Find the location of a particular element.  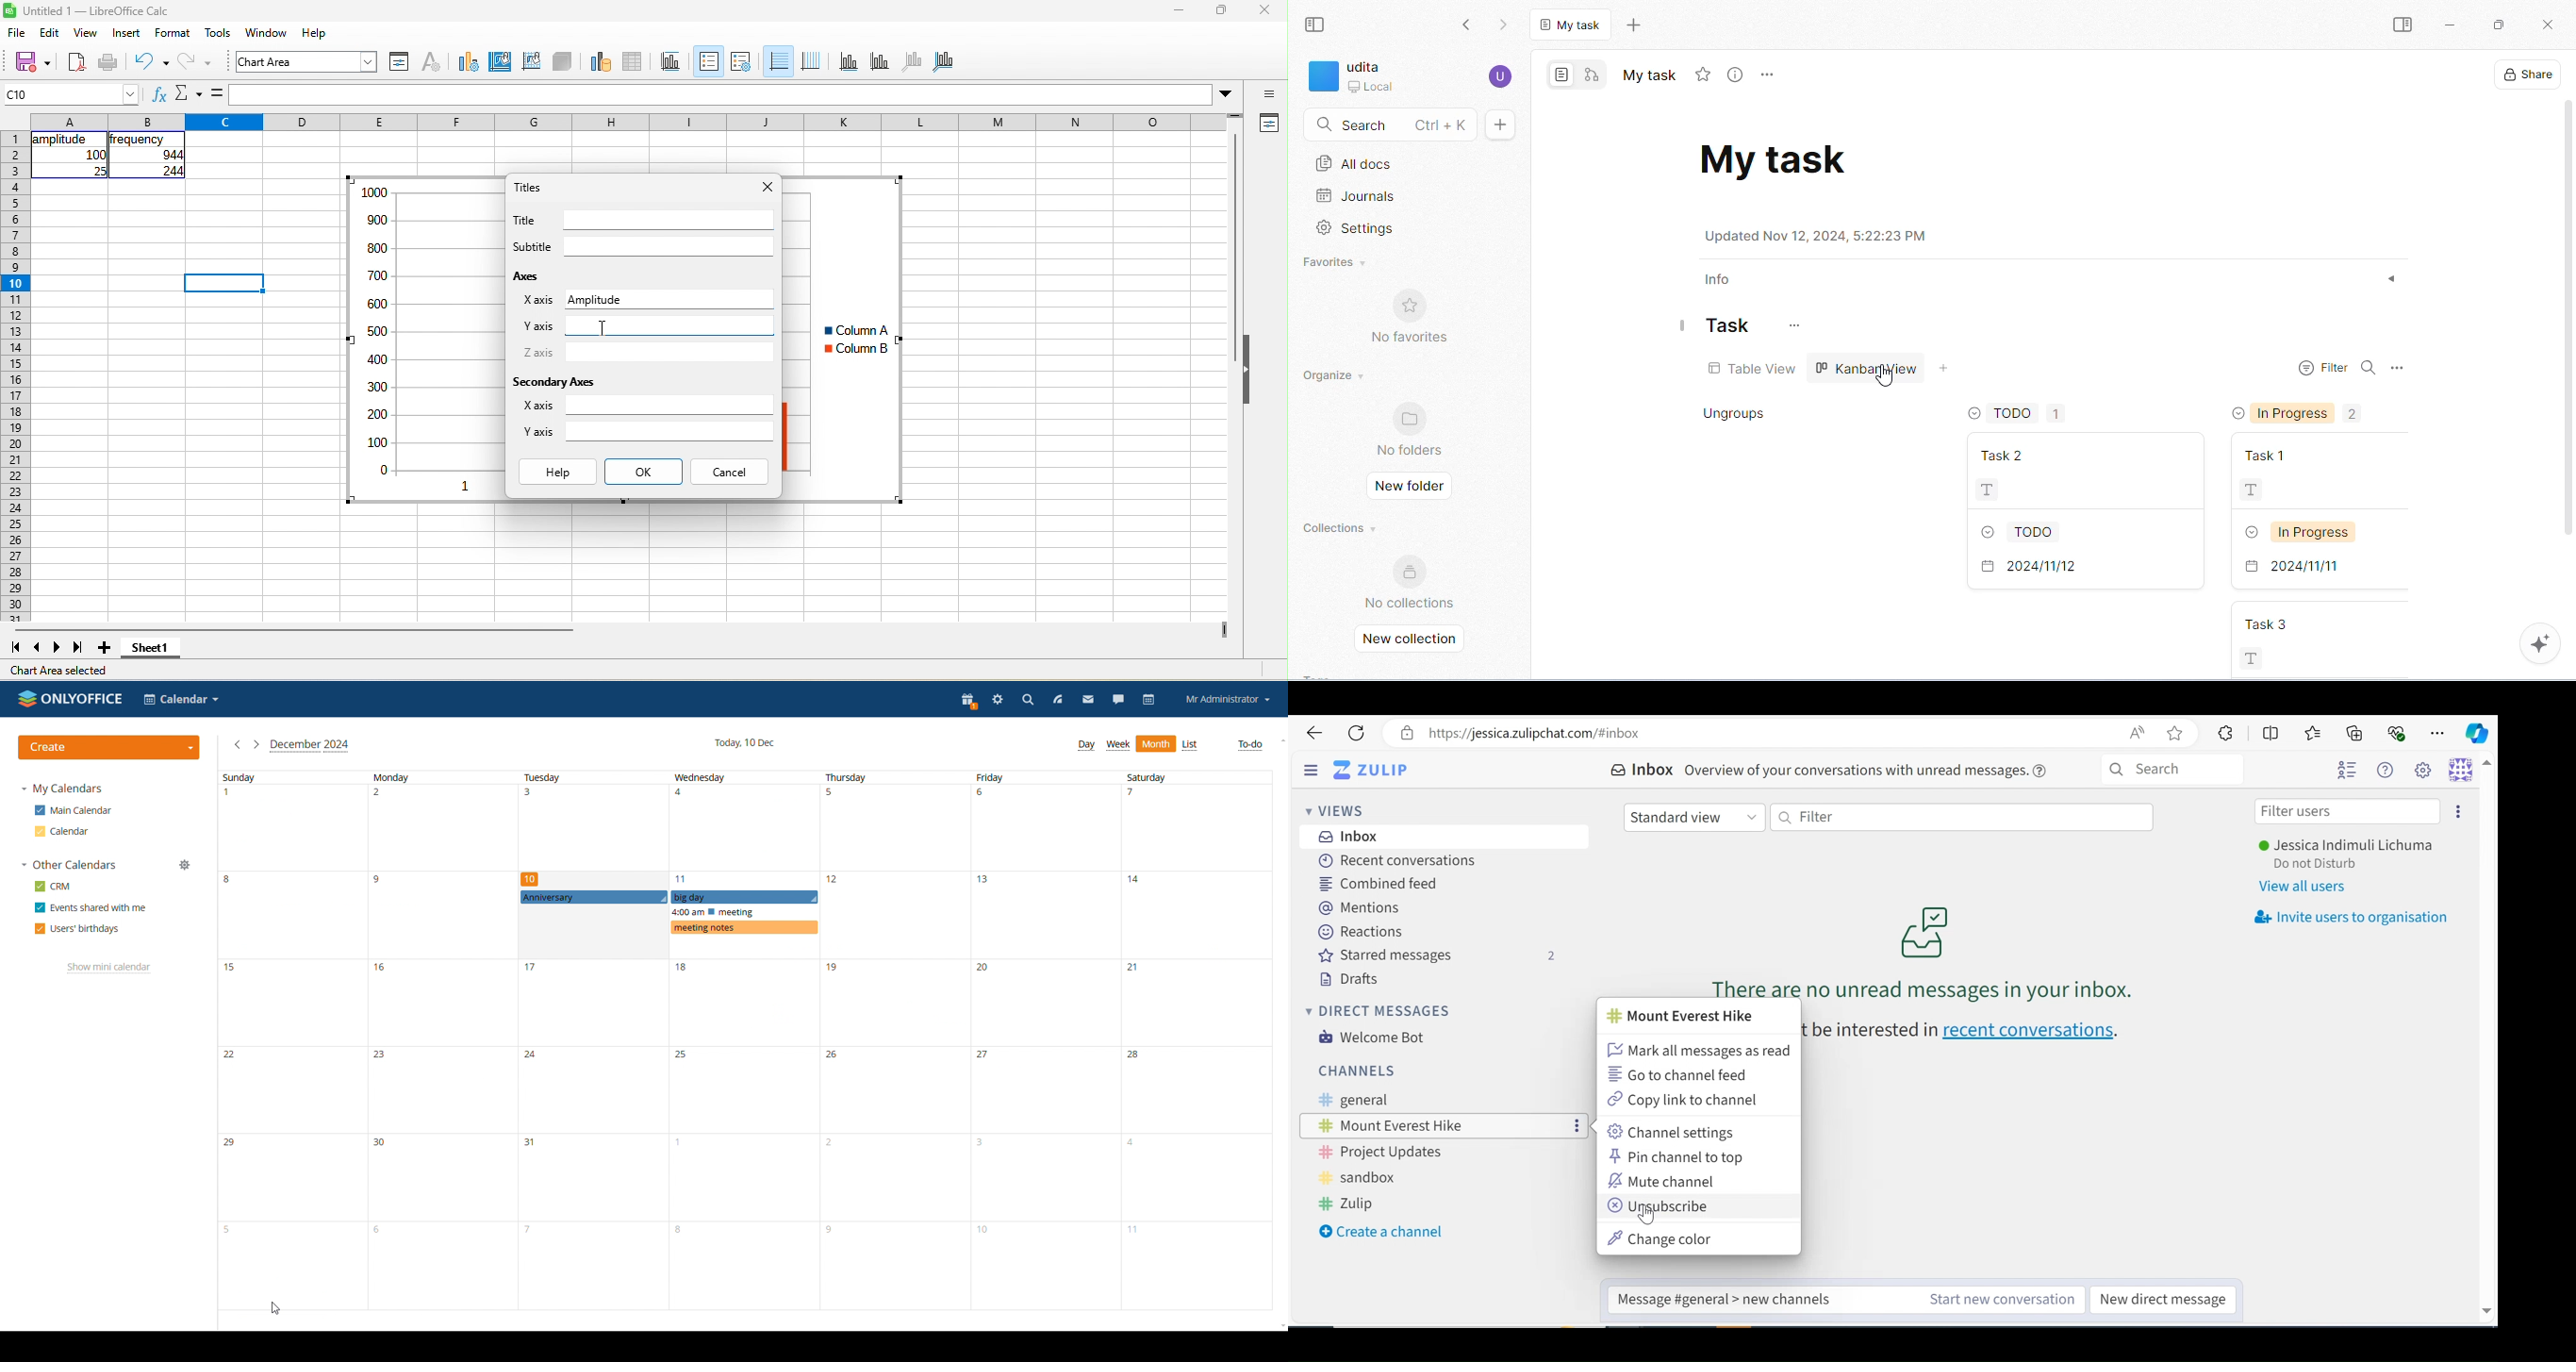

Inbox is located at coordinates (1644, 771).